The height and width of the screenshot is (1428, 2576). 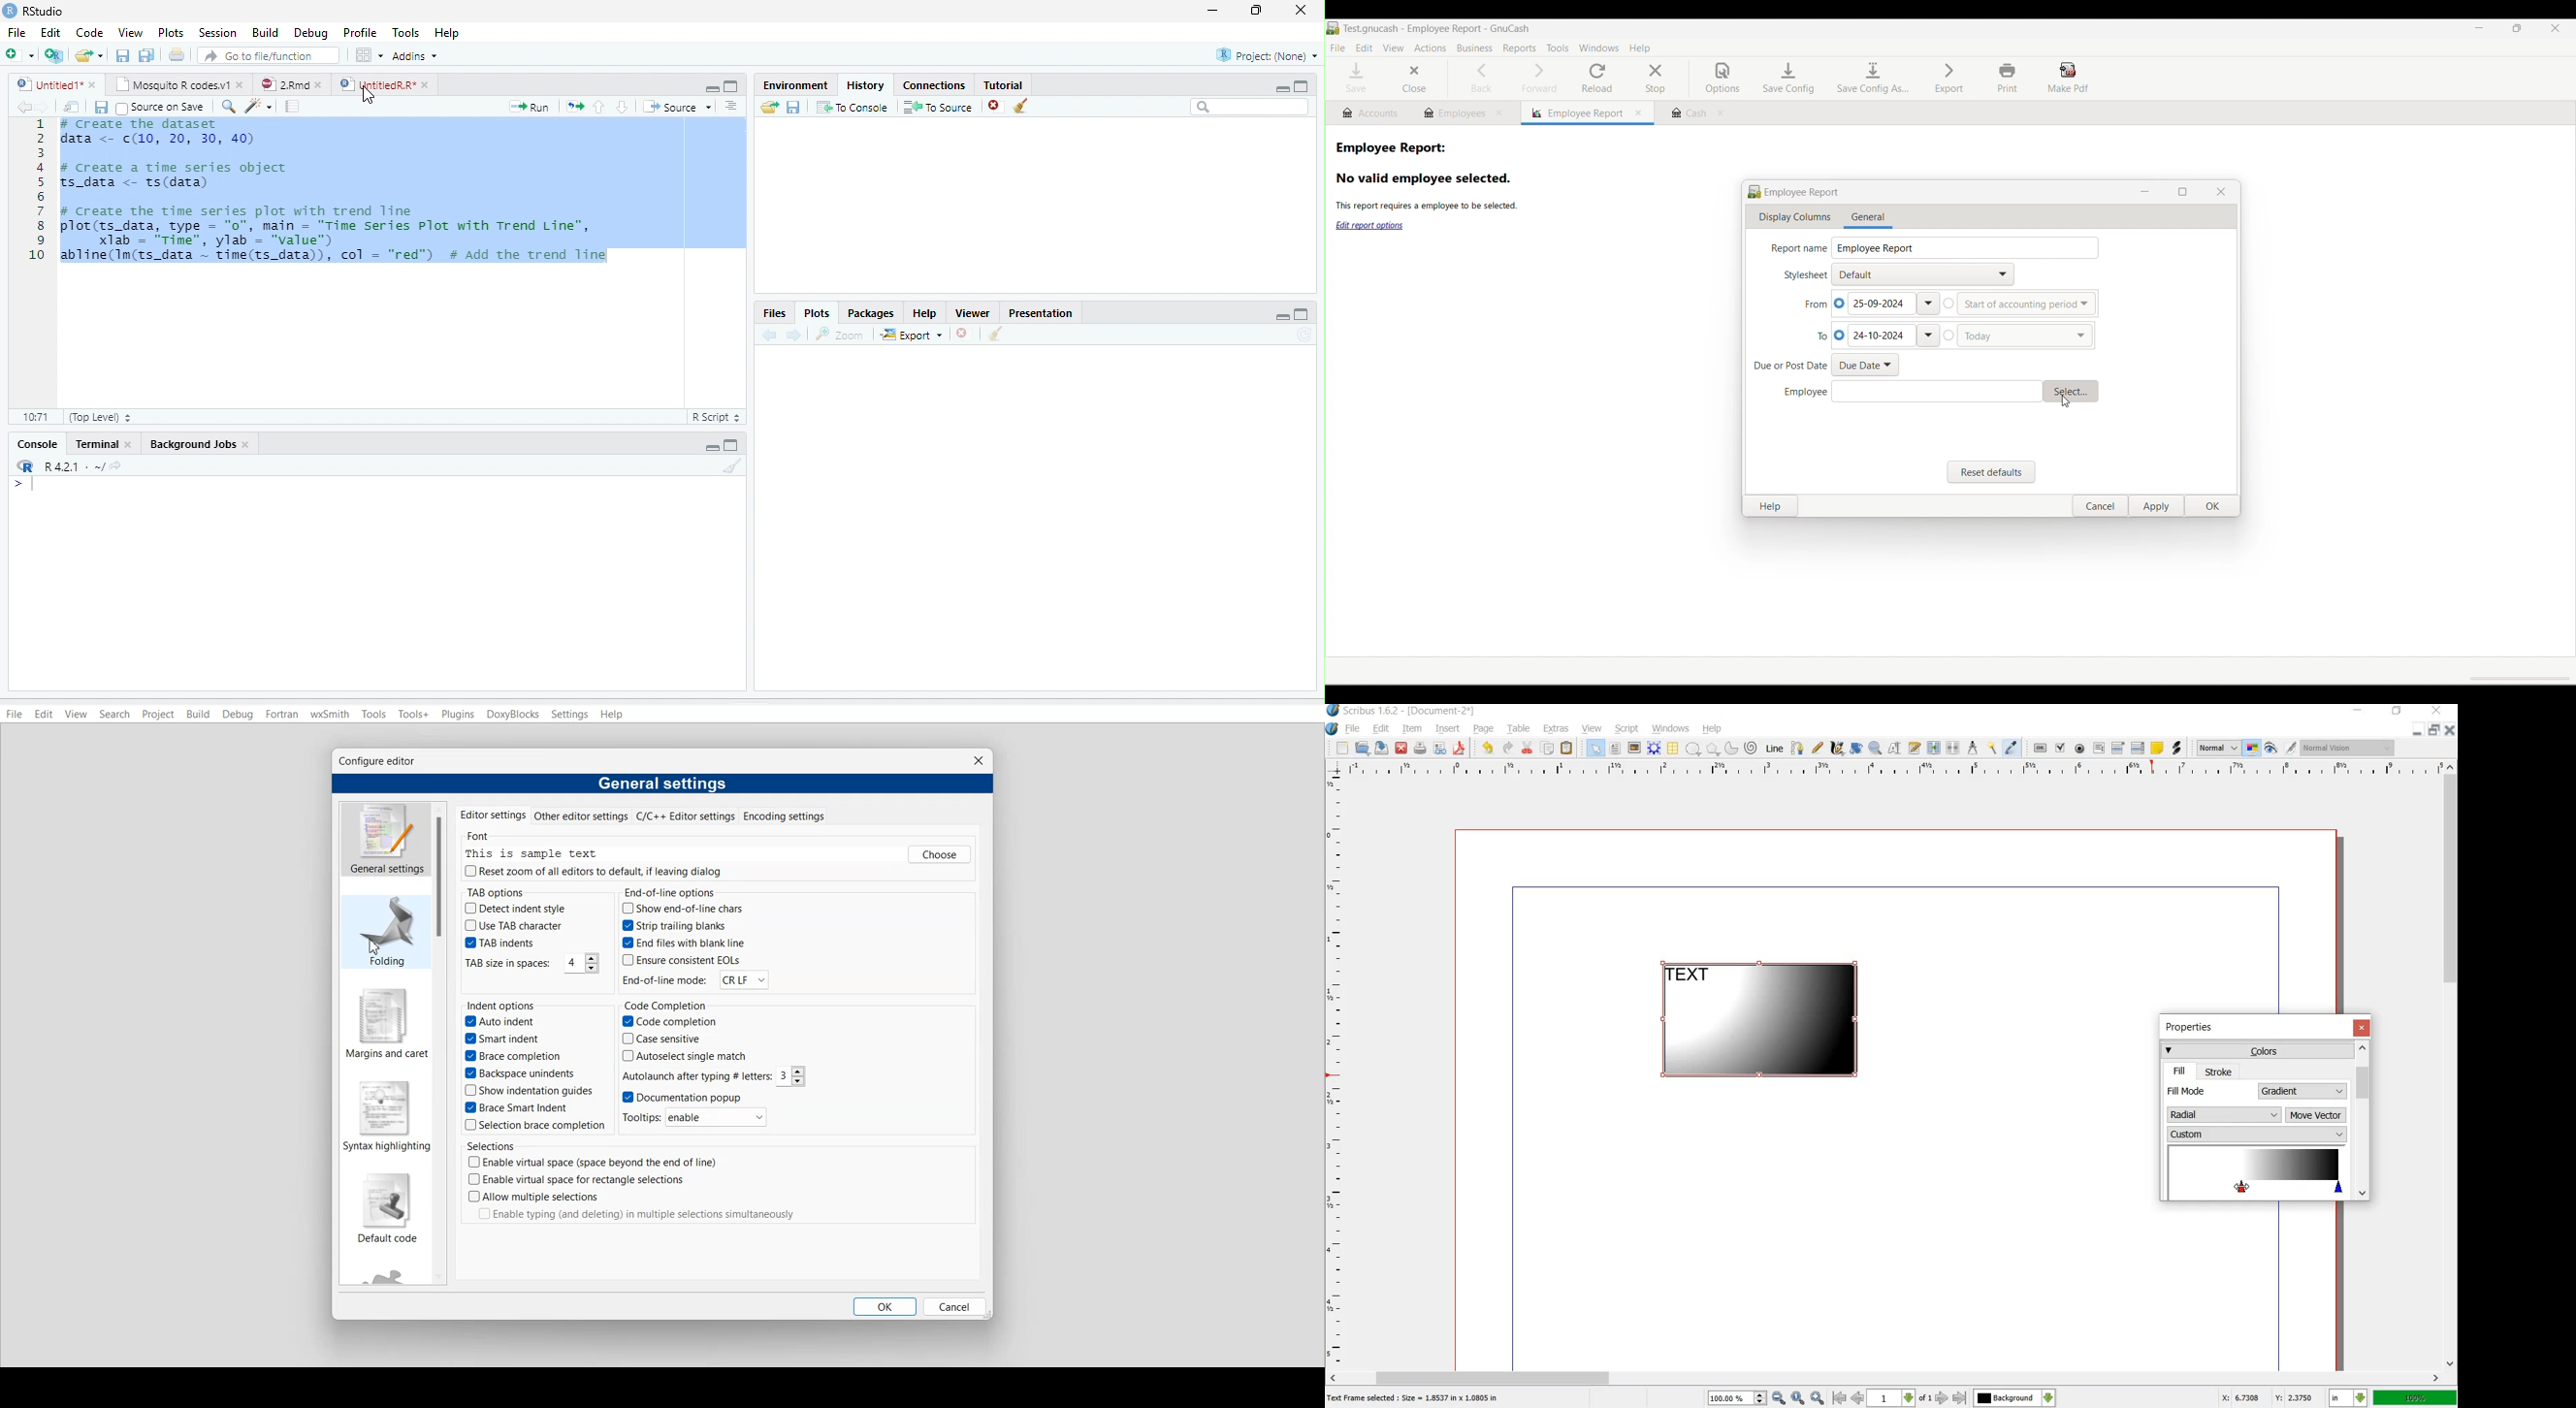 I want to click on ‘End-of-line mode:, so click(x=665, y=981).